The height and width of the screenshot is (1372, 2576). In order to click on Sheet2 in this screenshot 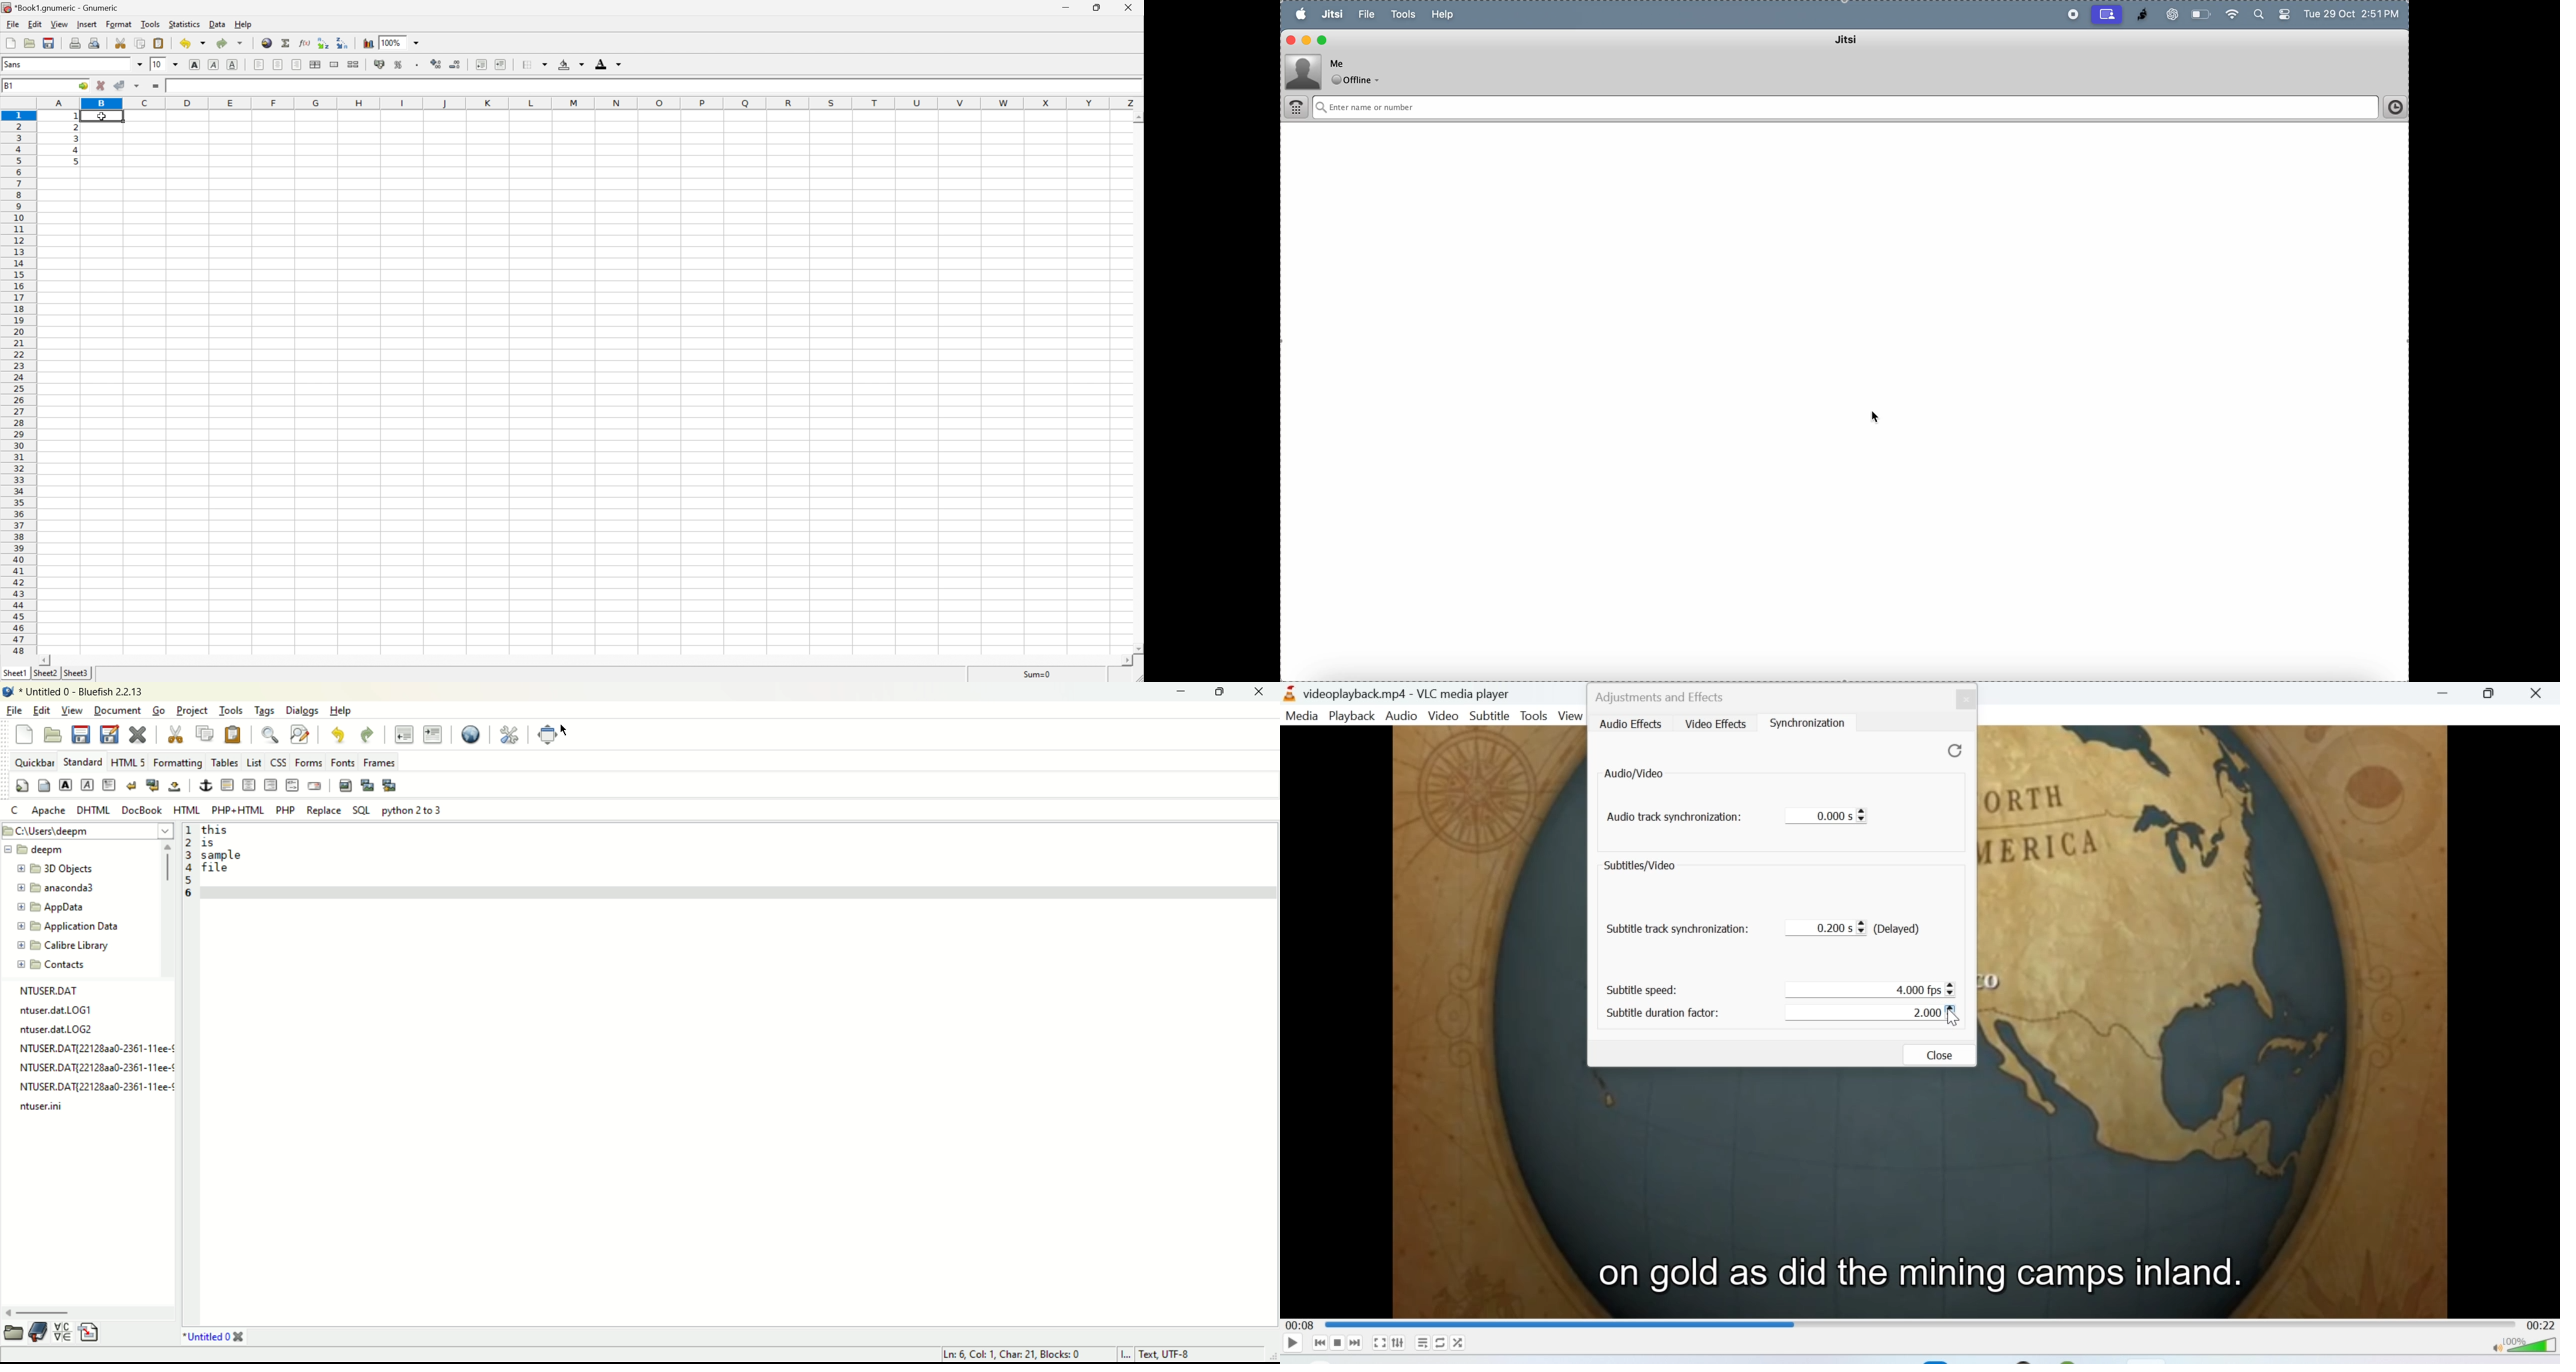, I will do `click(46, 674)`.